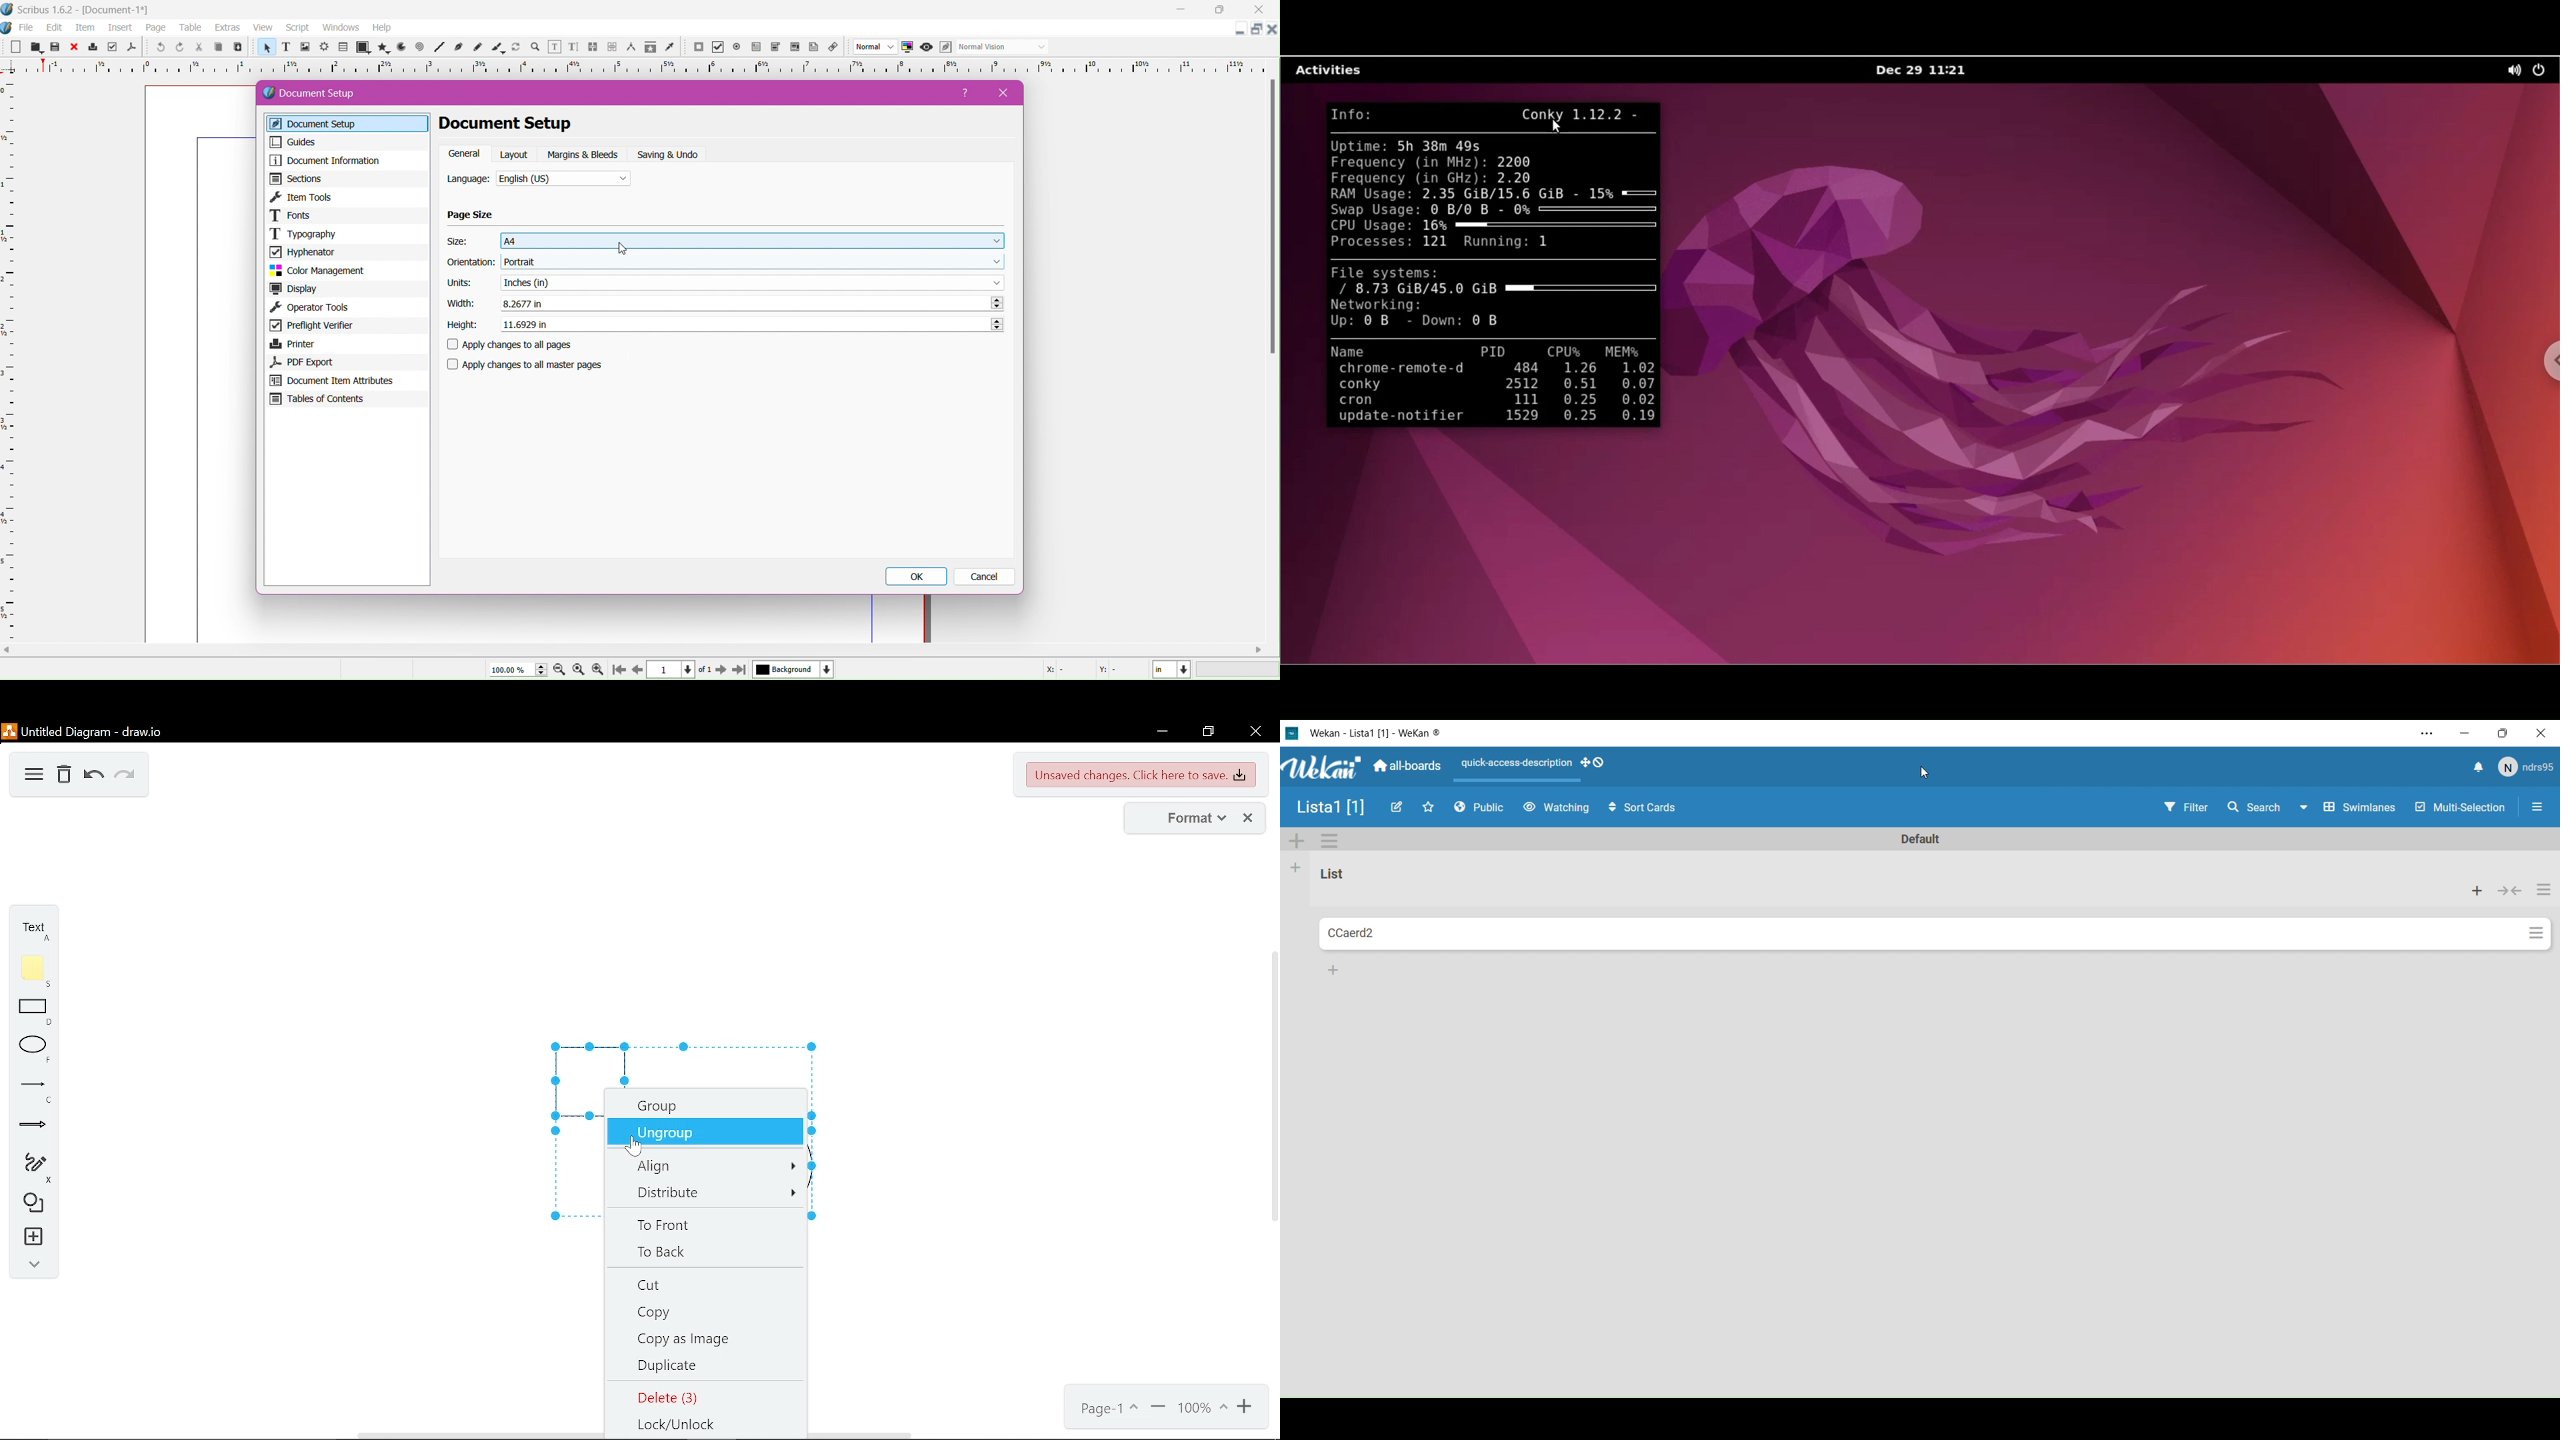 Image resolution: width=2576 pixels, height=1456 pixels. What do you see at coordinates (30, 1051) in the screenshot?
I see `ellipse` at bounding box center [30, 1051].